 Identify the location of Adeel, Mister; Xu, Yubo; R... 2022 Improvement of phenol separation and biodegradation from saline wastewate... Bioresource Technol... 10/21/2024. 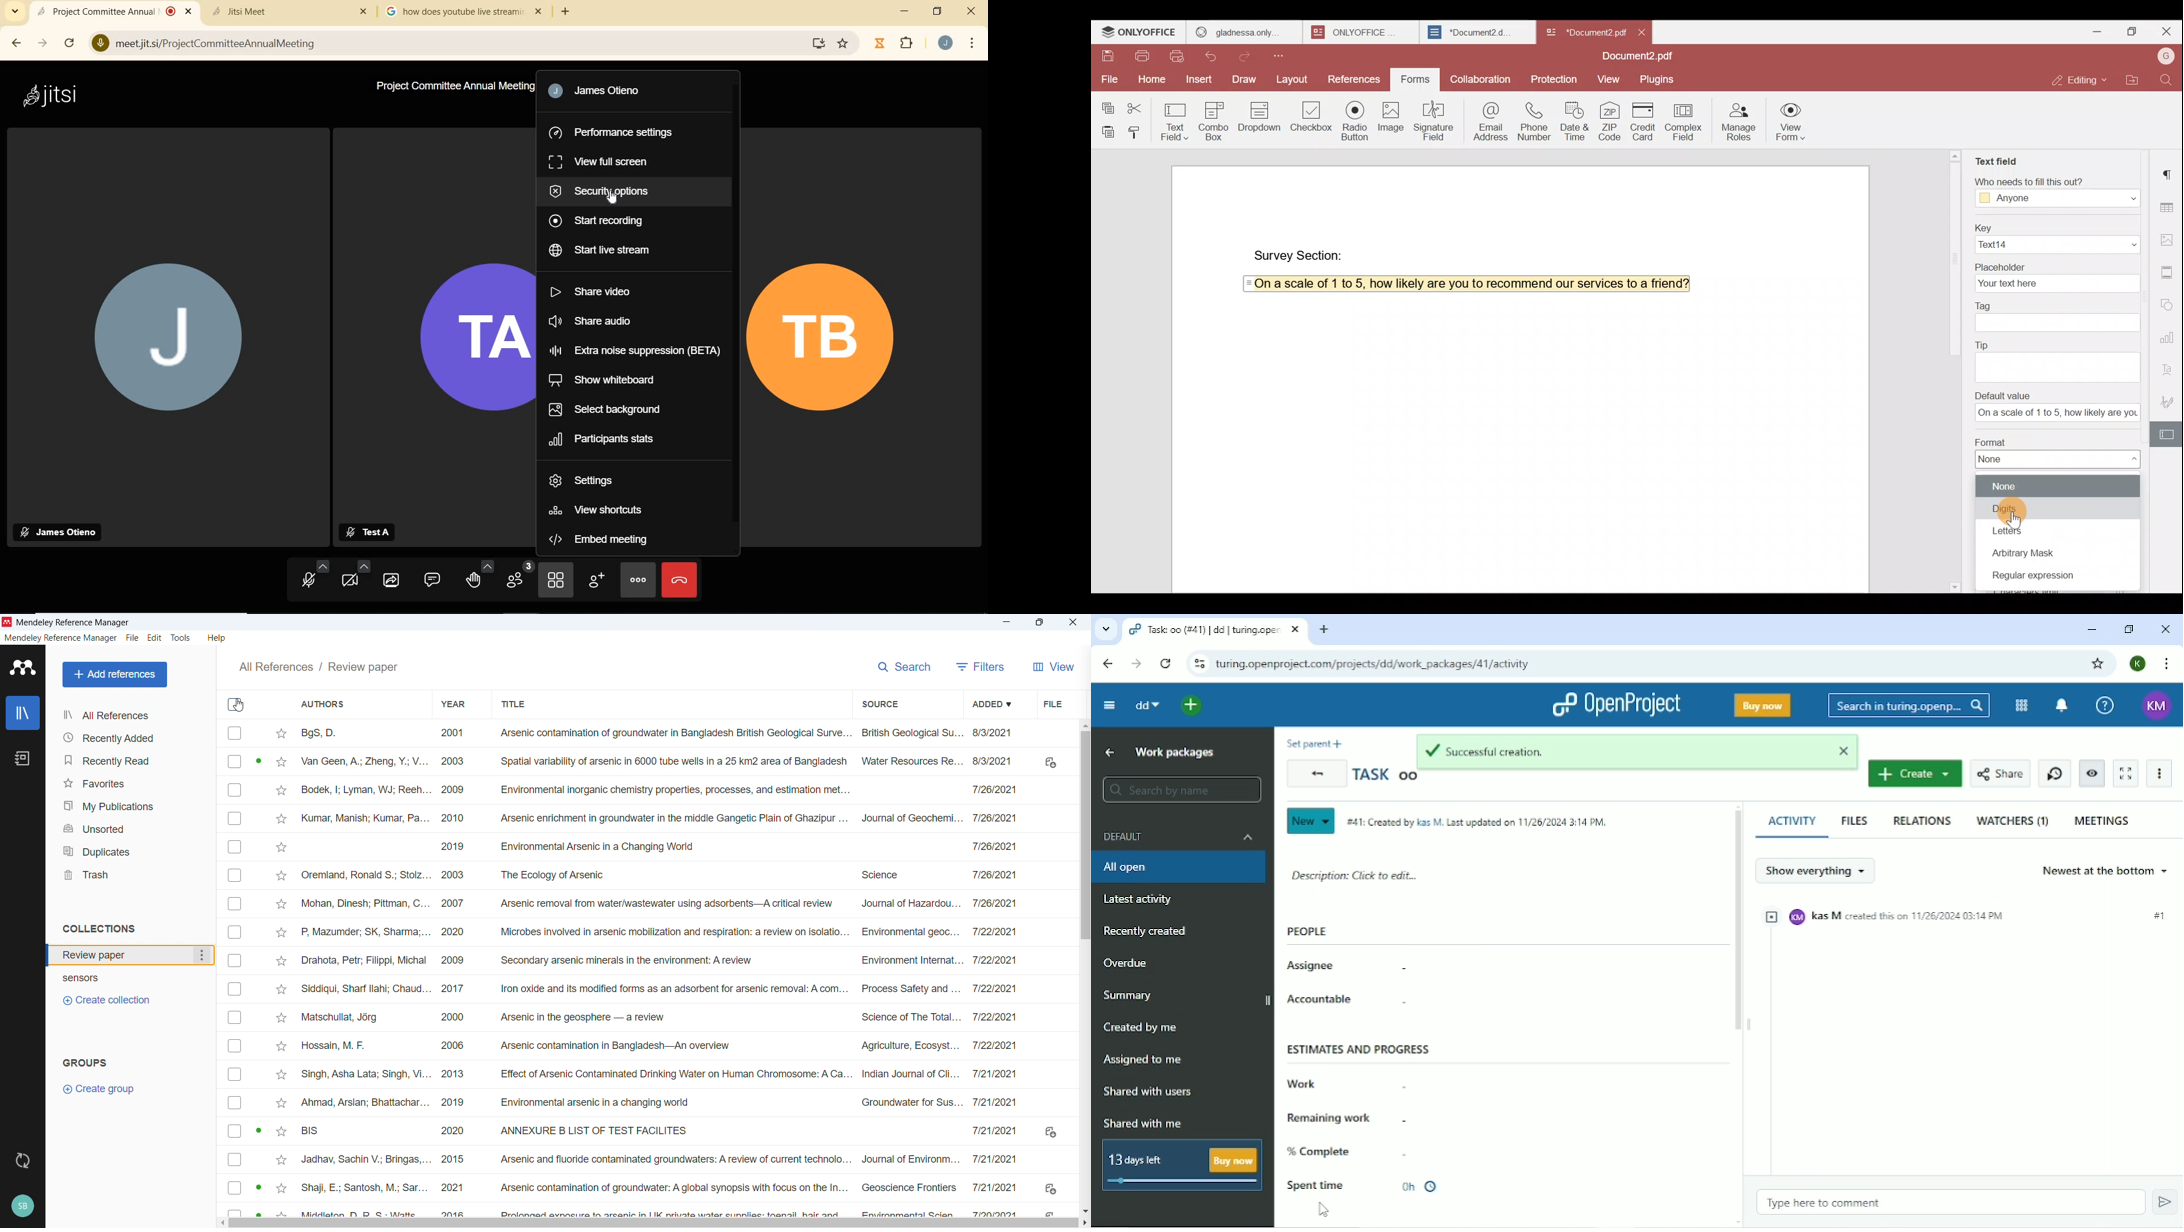
(661, 1131).